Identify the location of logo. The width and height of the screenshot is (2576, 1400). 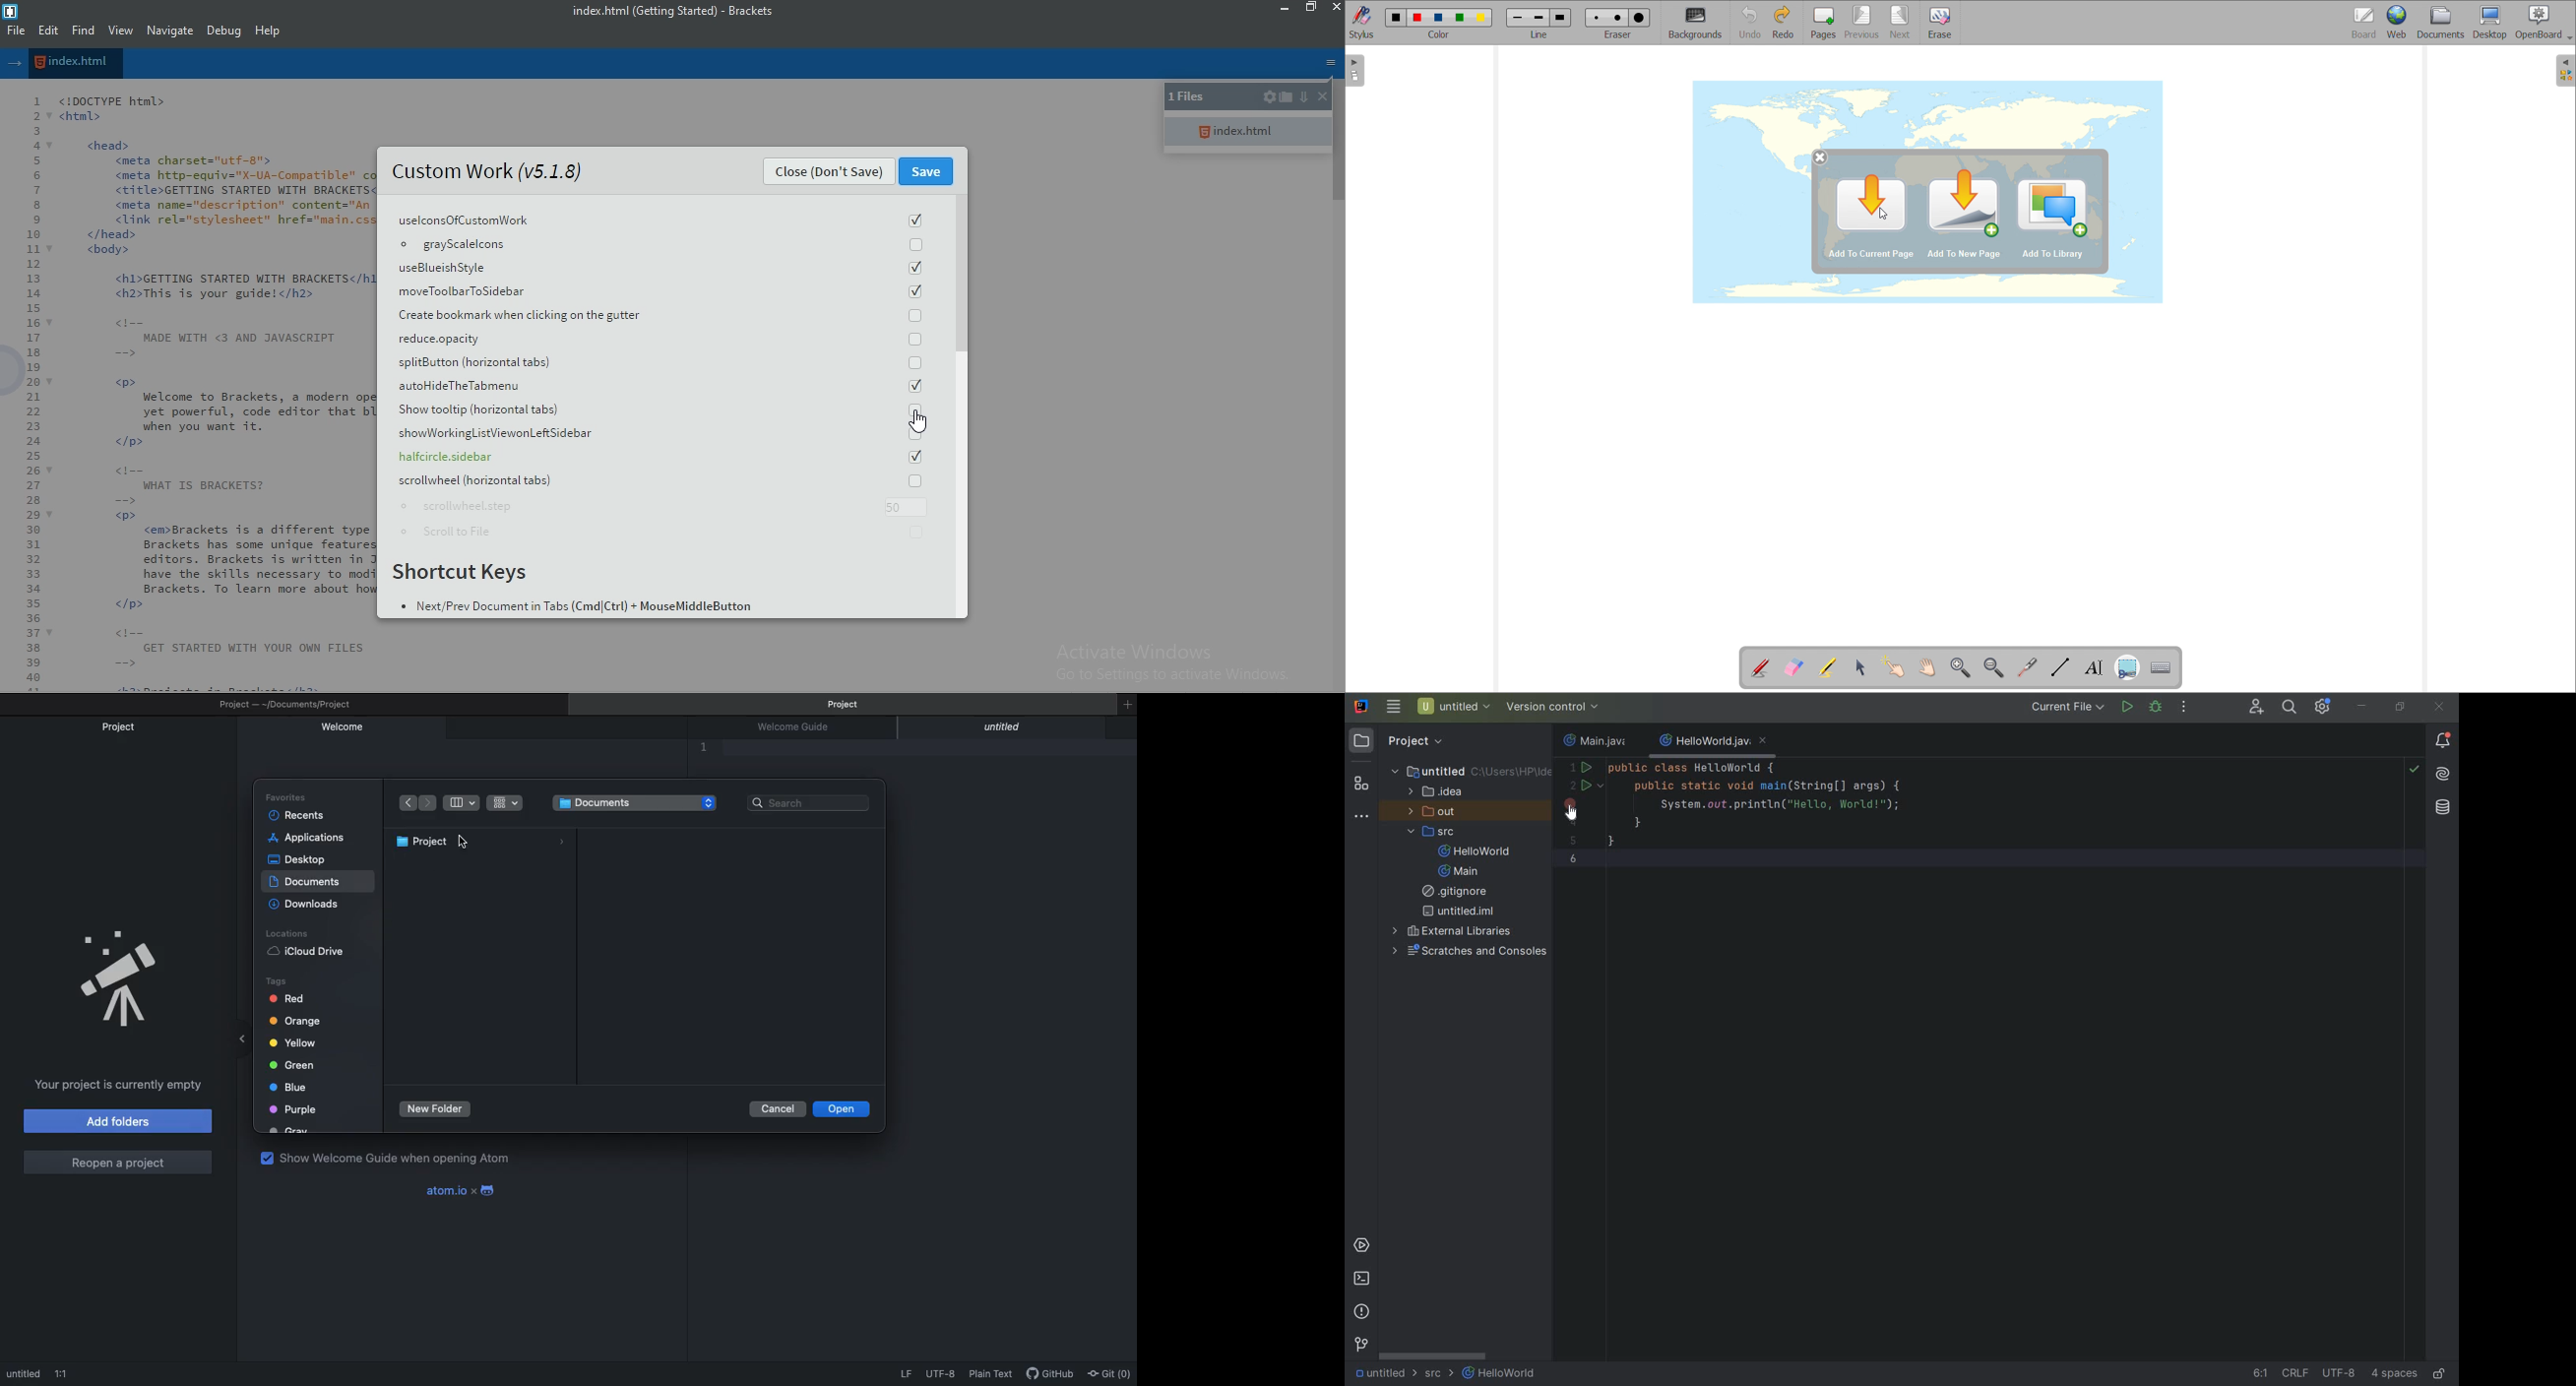
(12, 10).